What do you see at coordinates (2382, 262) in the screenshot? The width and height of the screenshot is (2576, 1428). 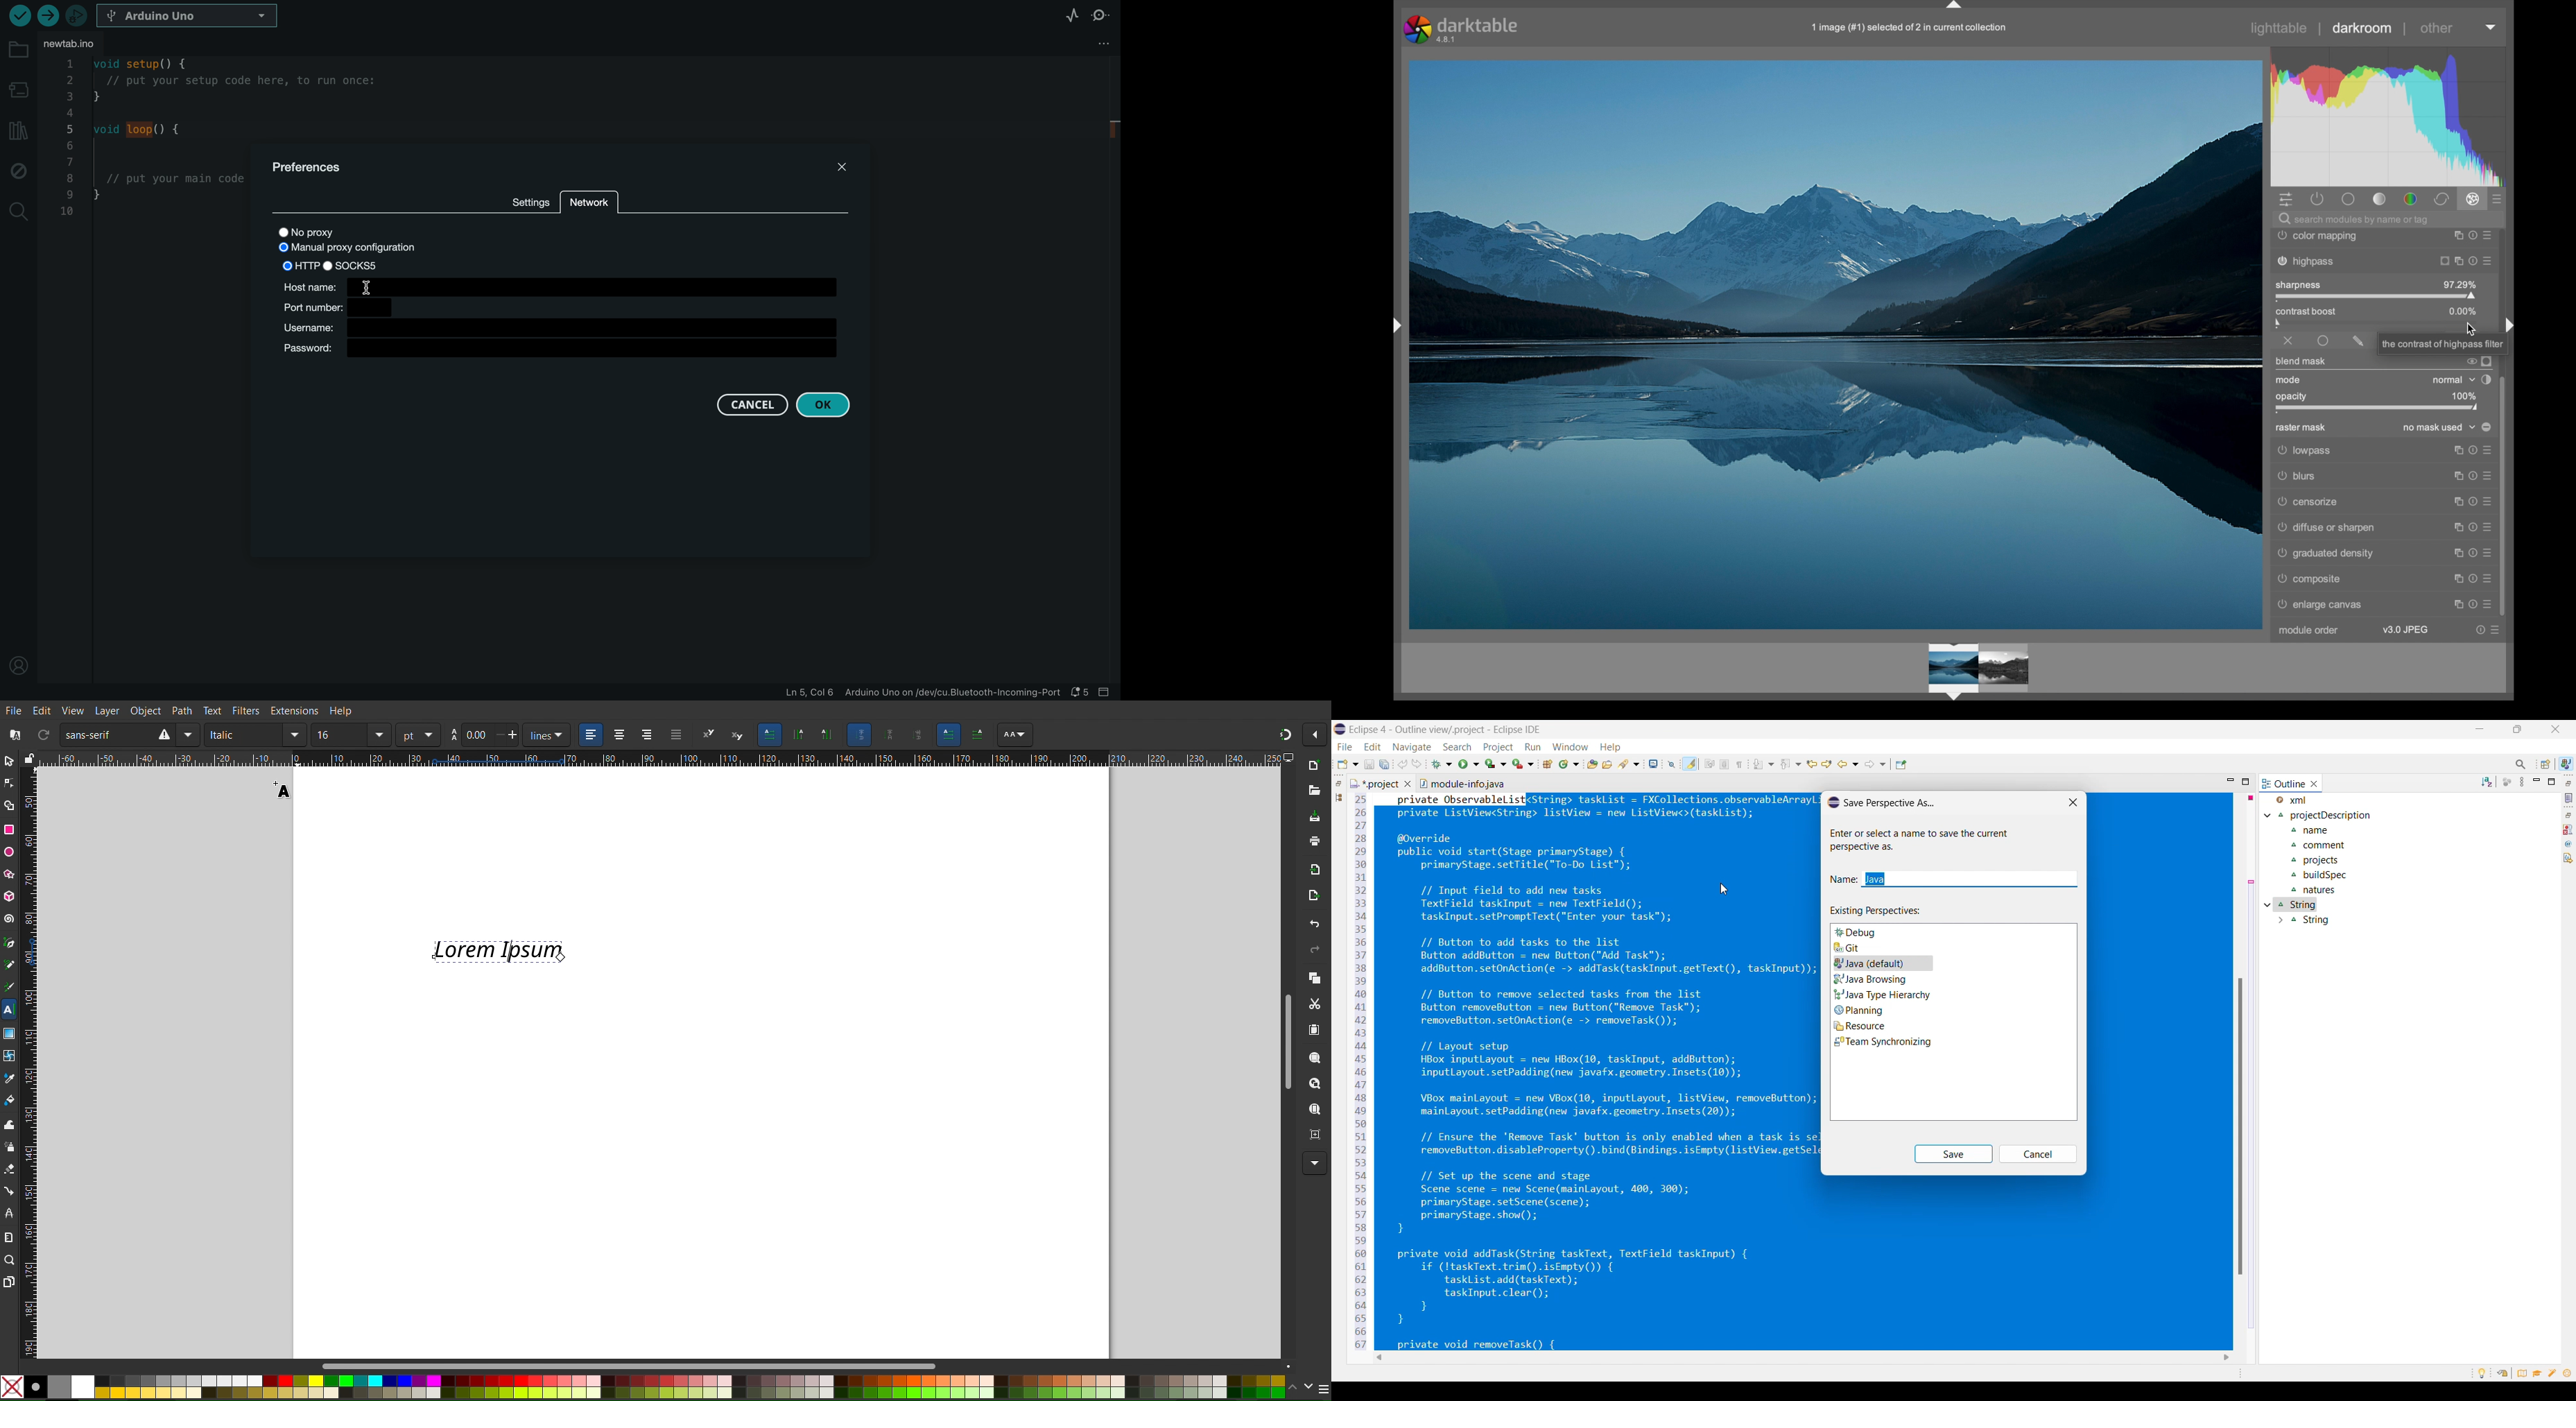 I see `highpass` at bounding box center [2382, 262].